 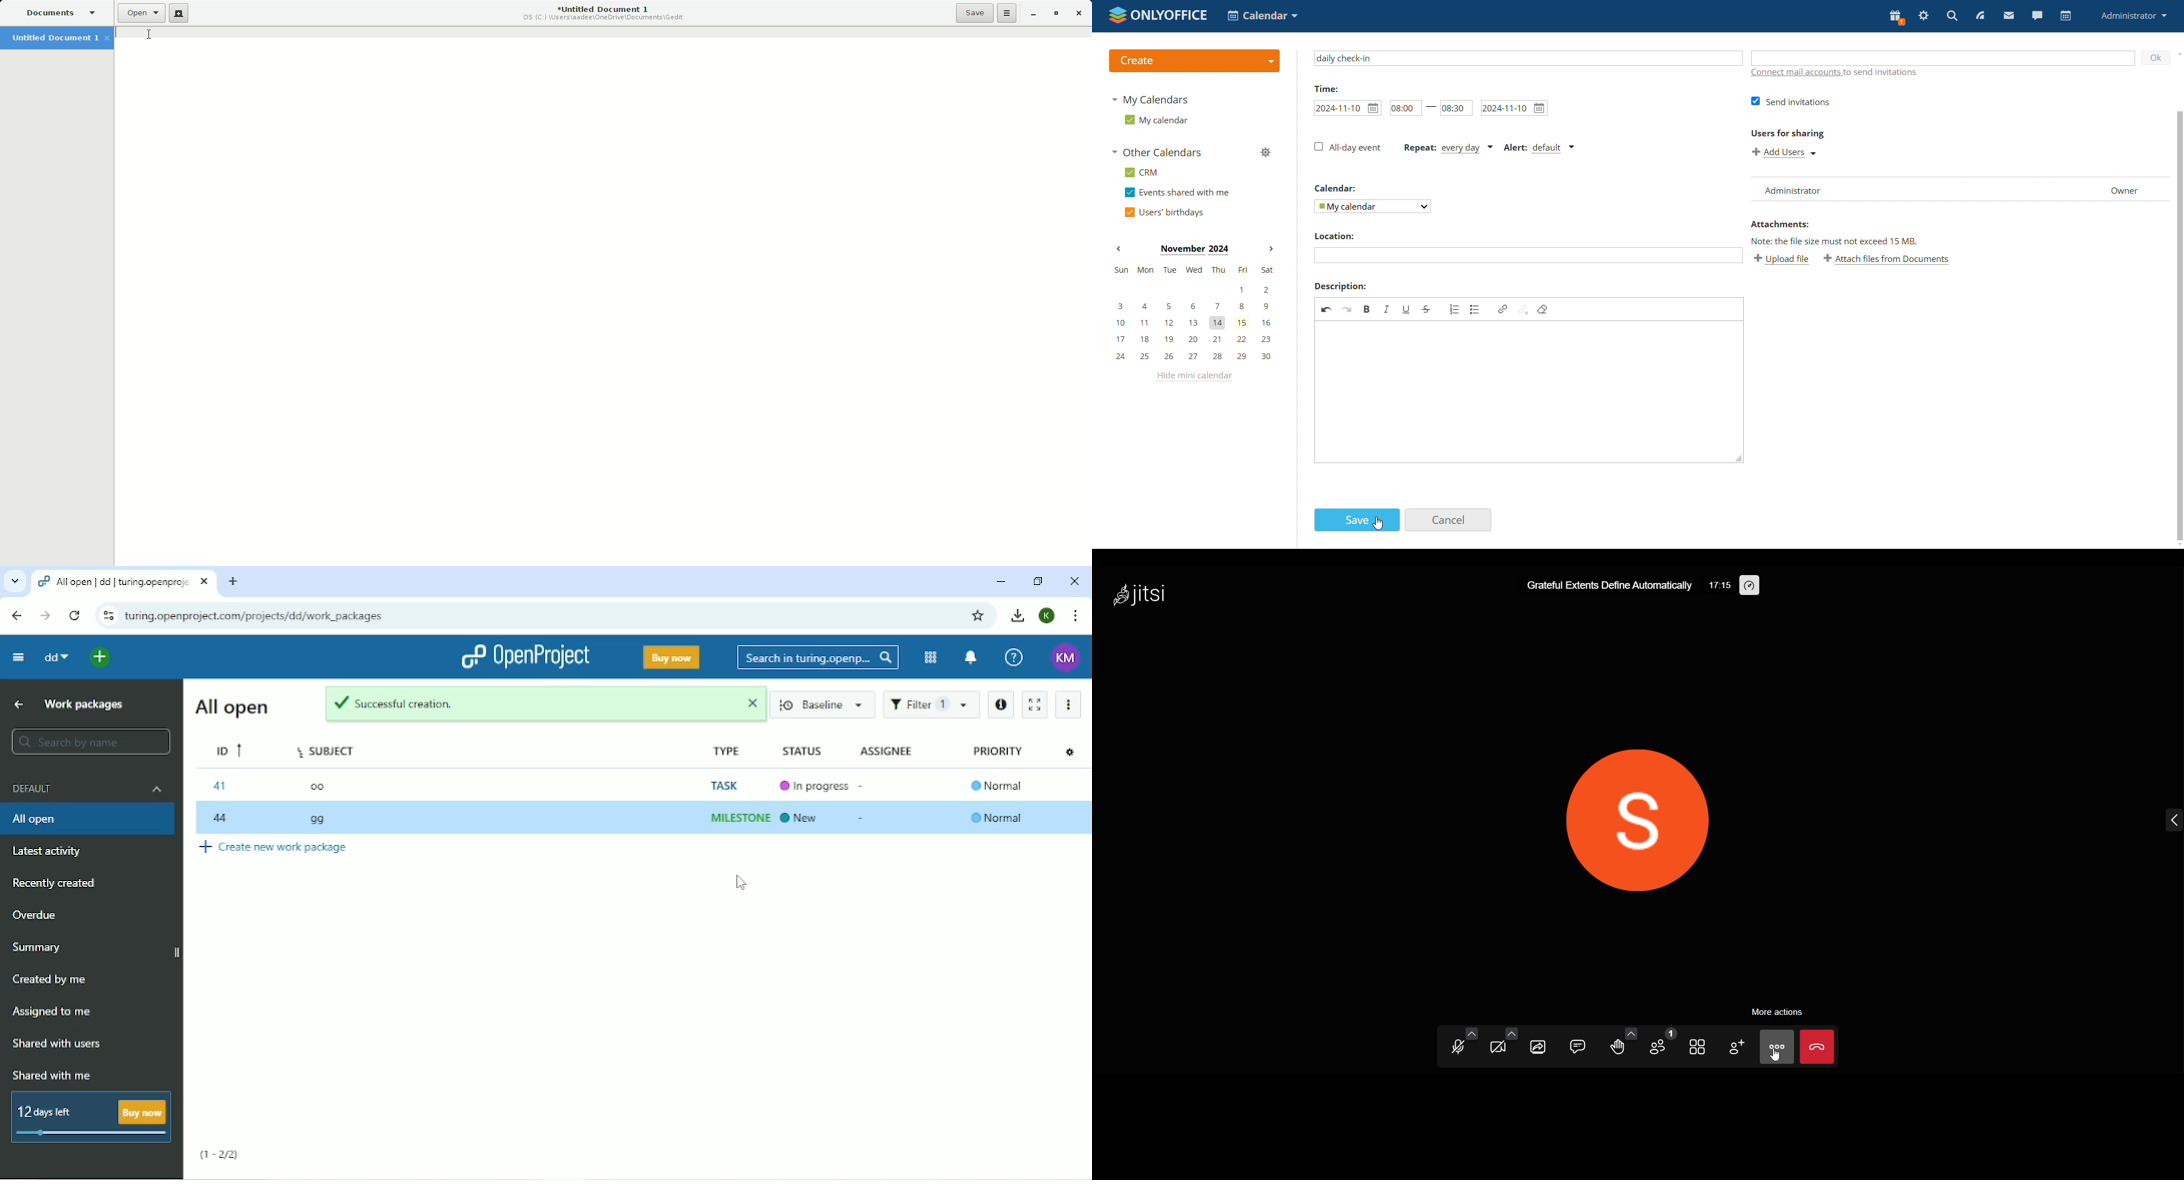 I want to click on logo, so click(x=1152, y=594).